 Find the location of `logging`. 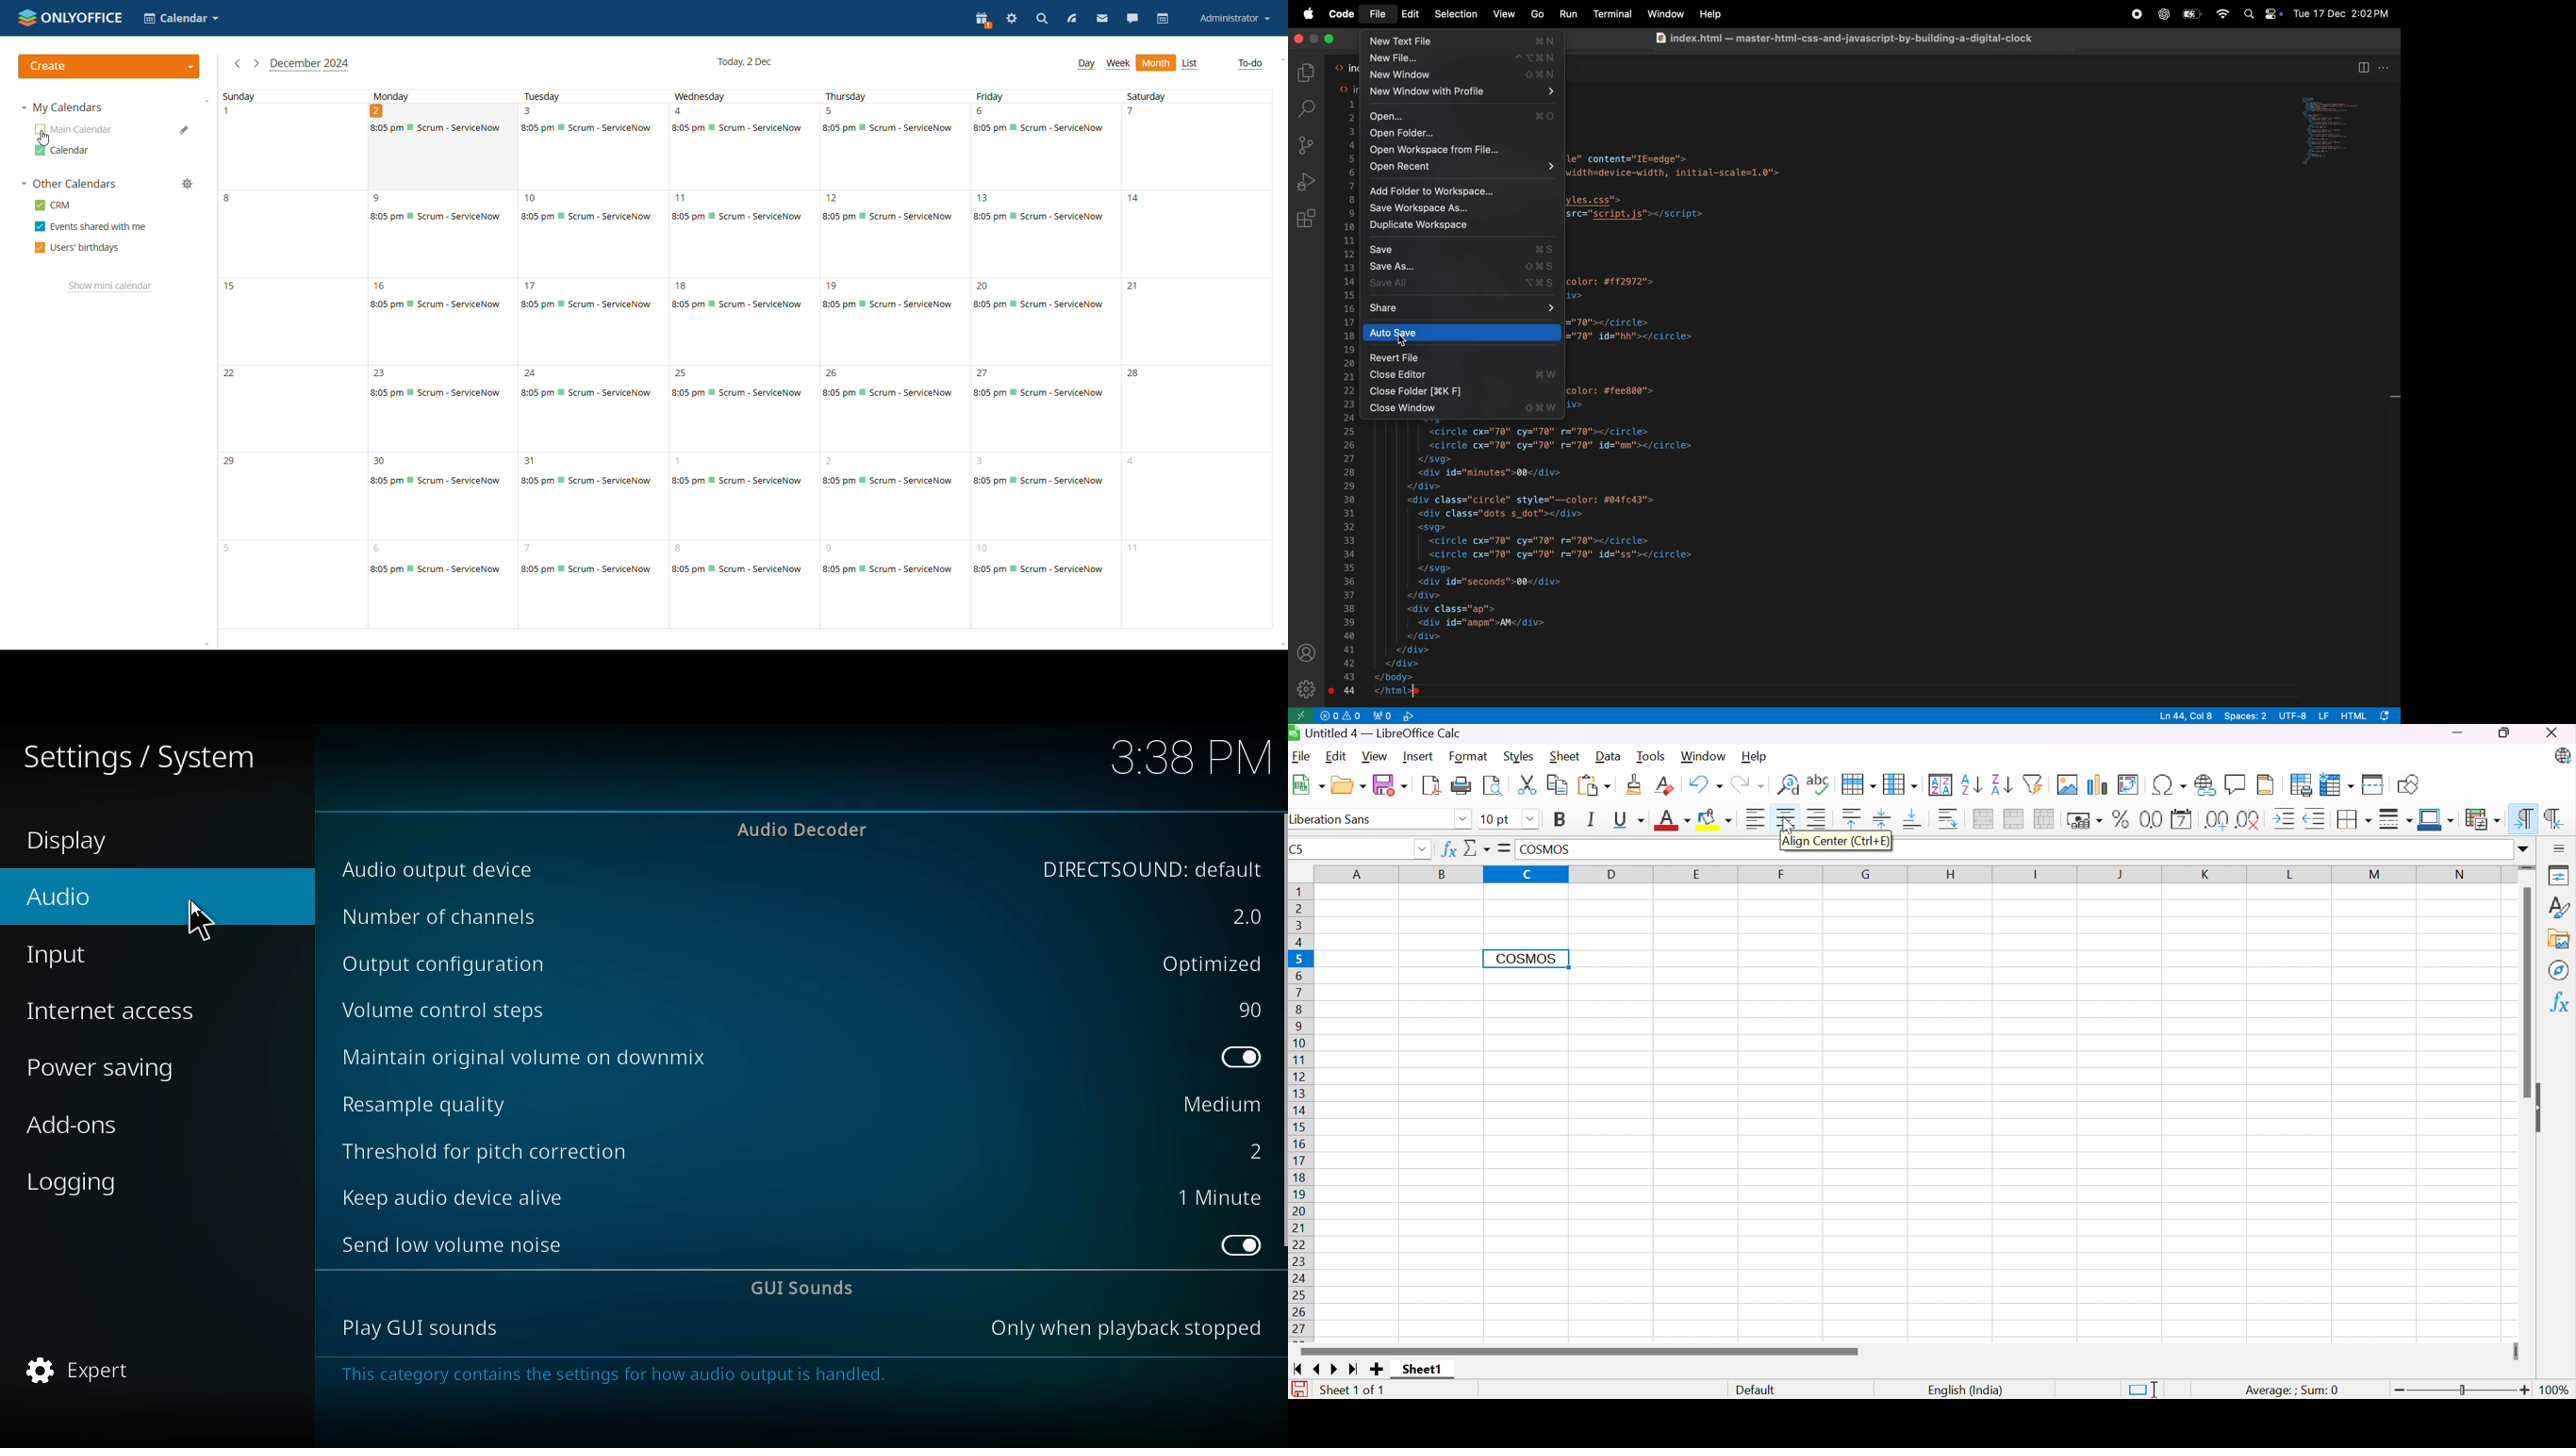

logging is located at coordinates (128, 1178).